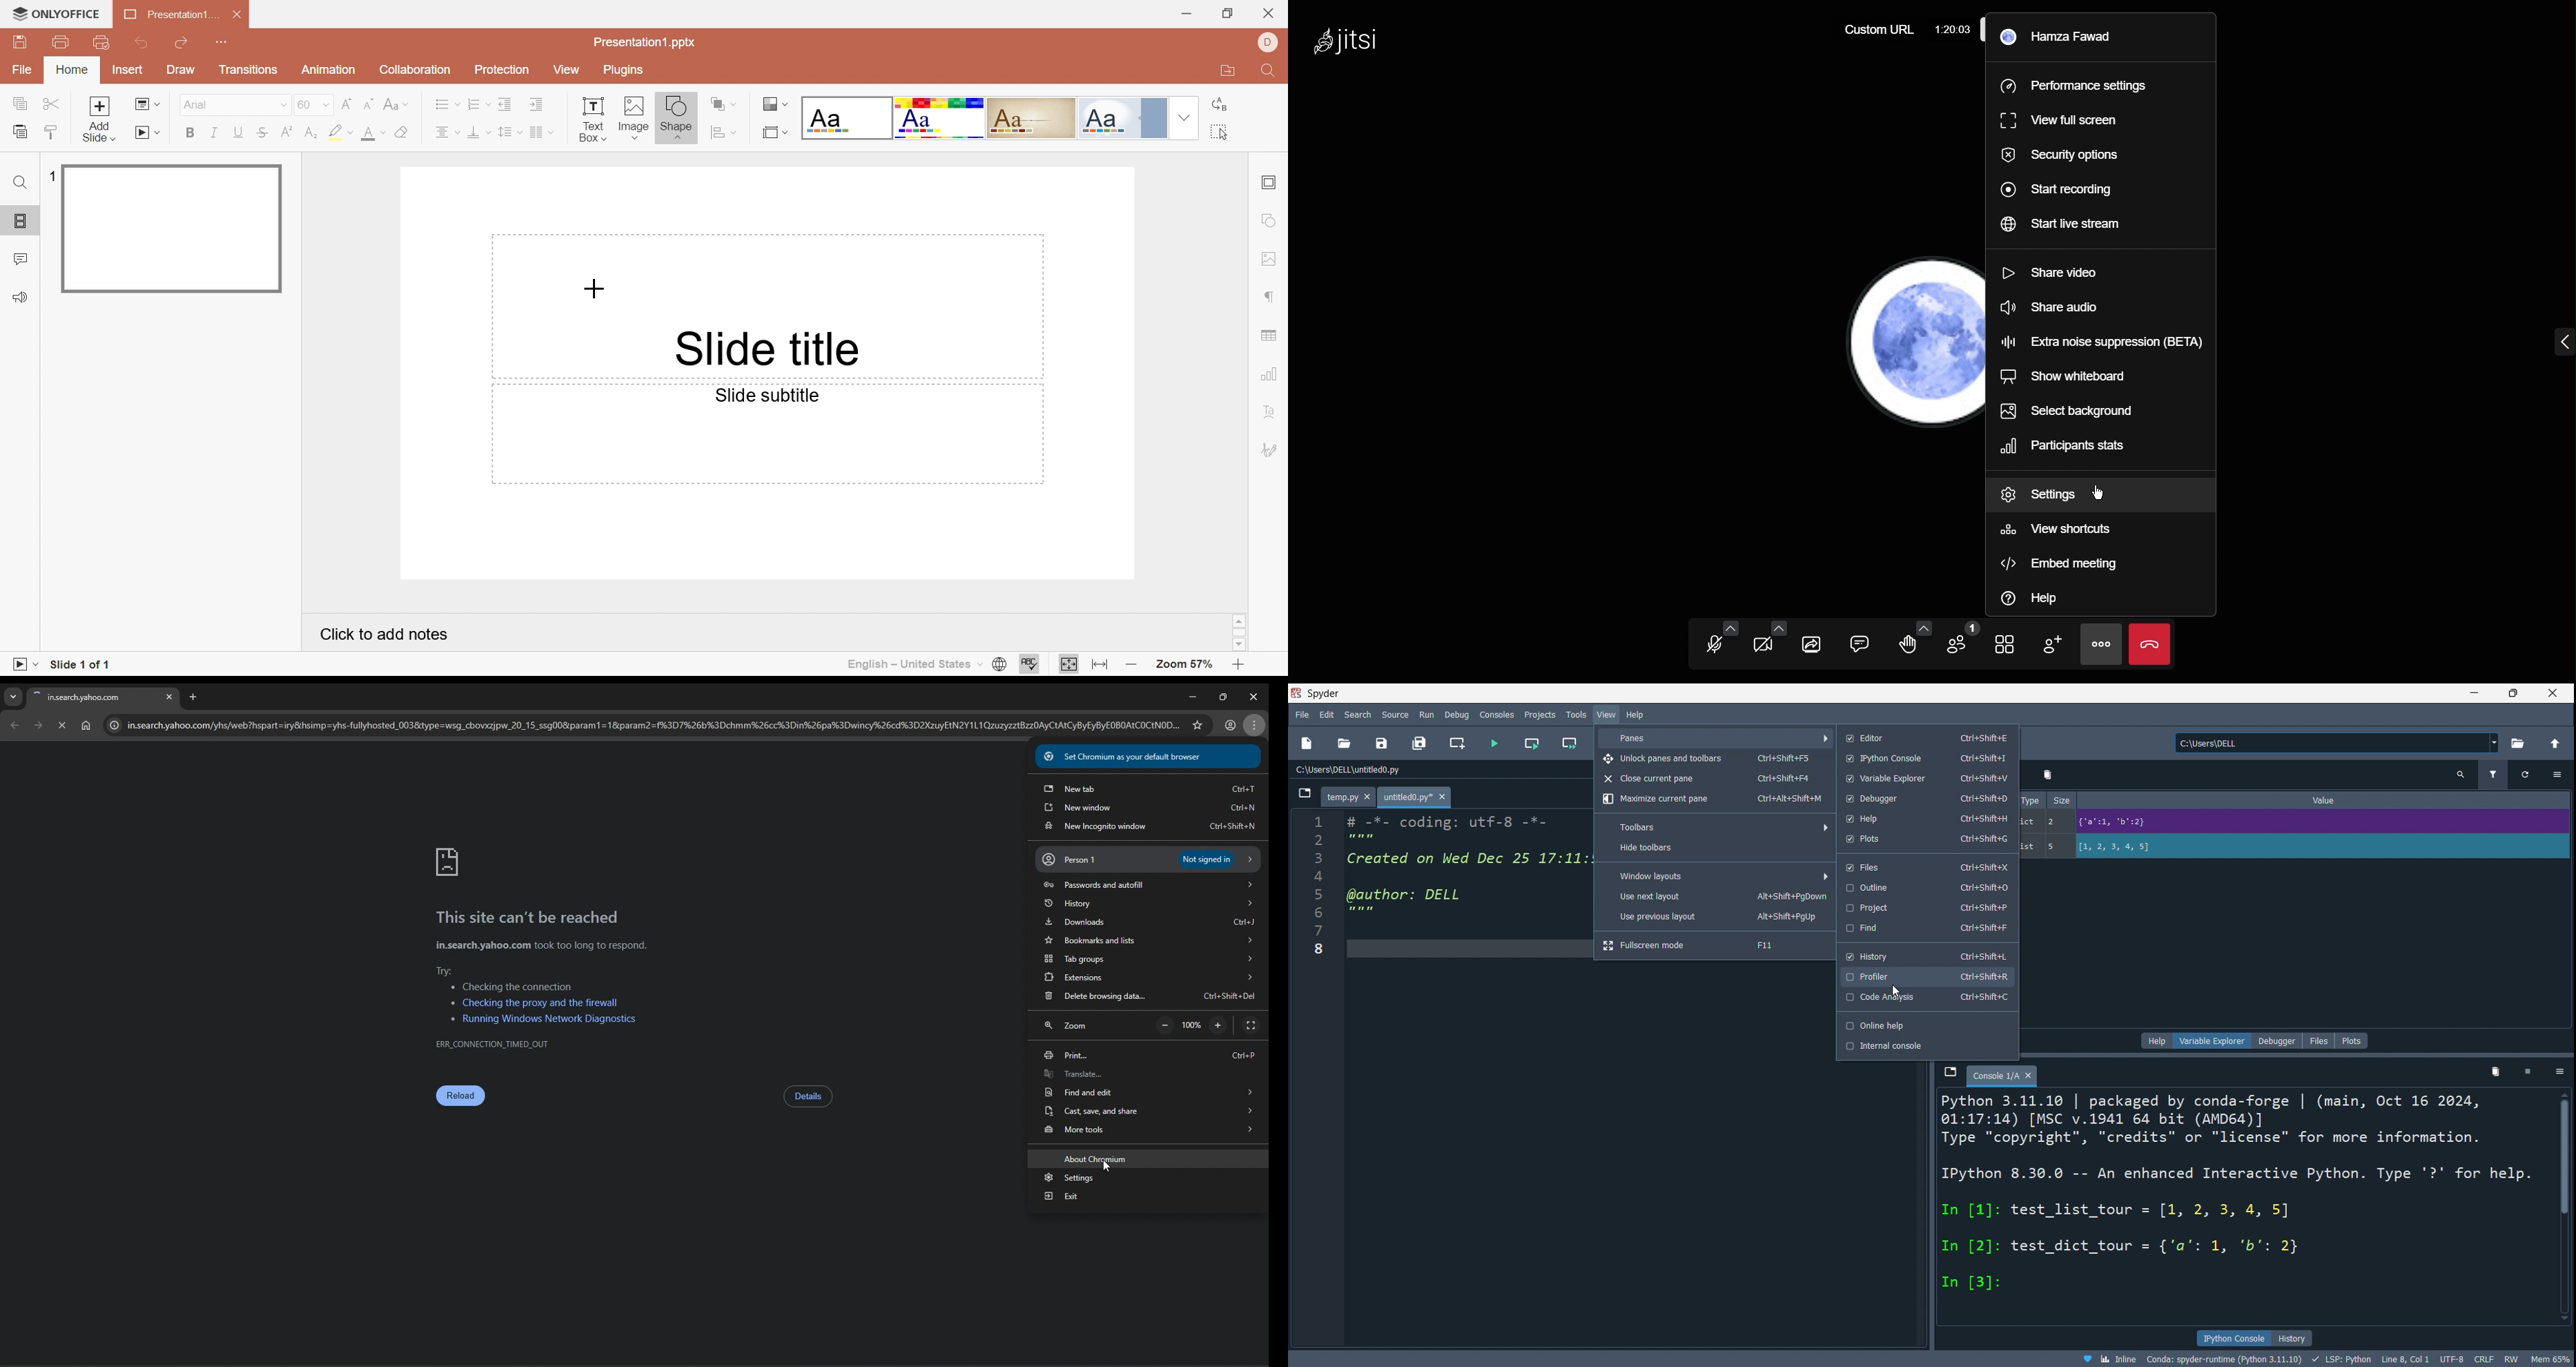 The width and height of the screenshot is (2576, 1372). I want to click on tools, so click(1575, 717).